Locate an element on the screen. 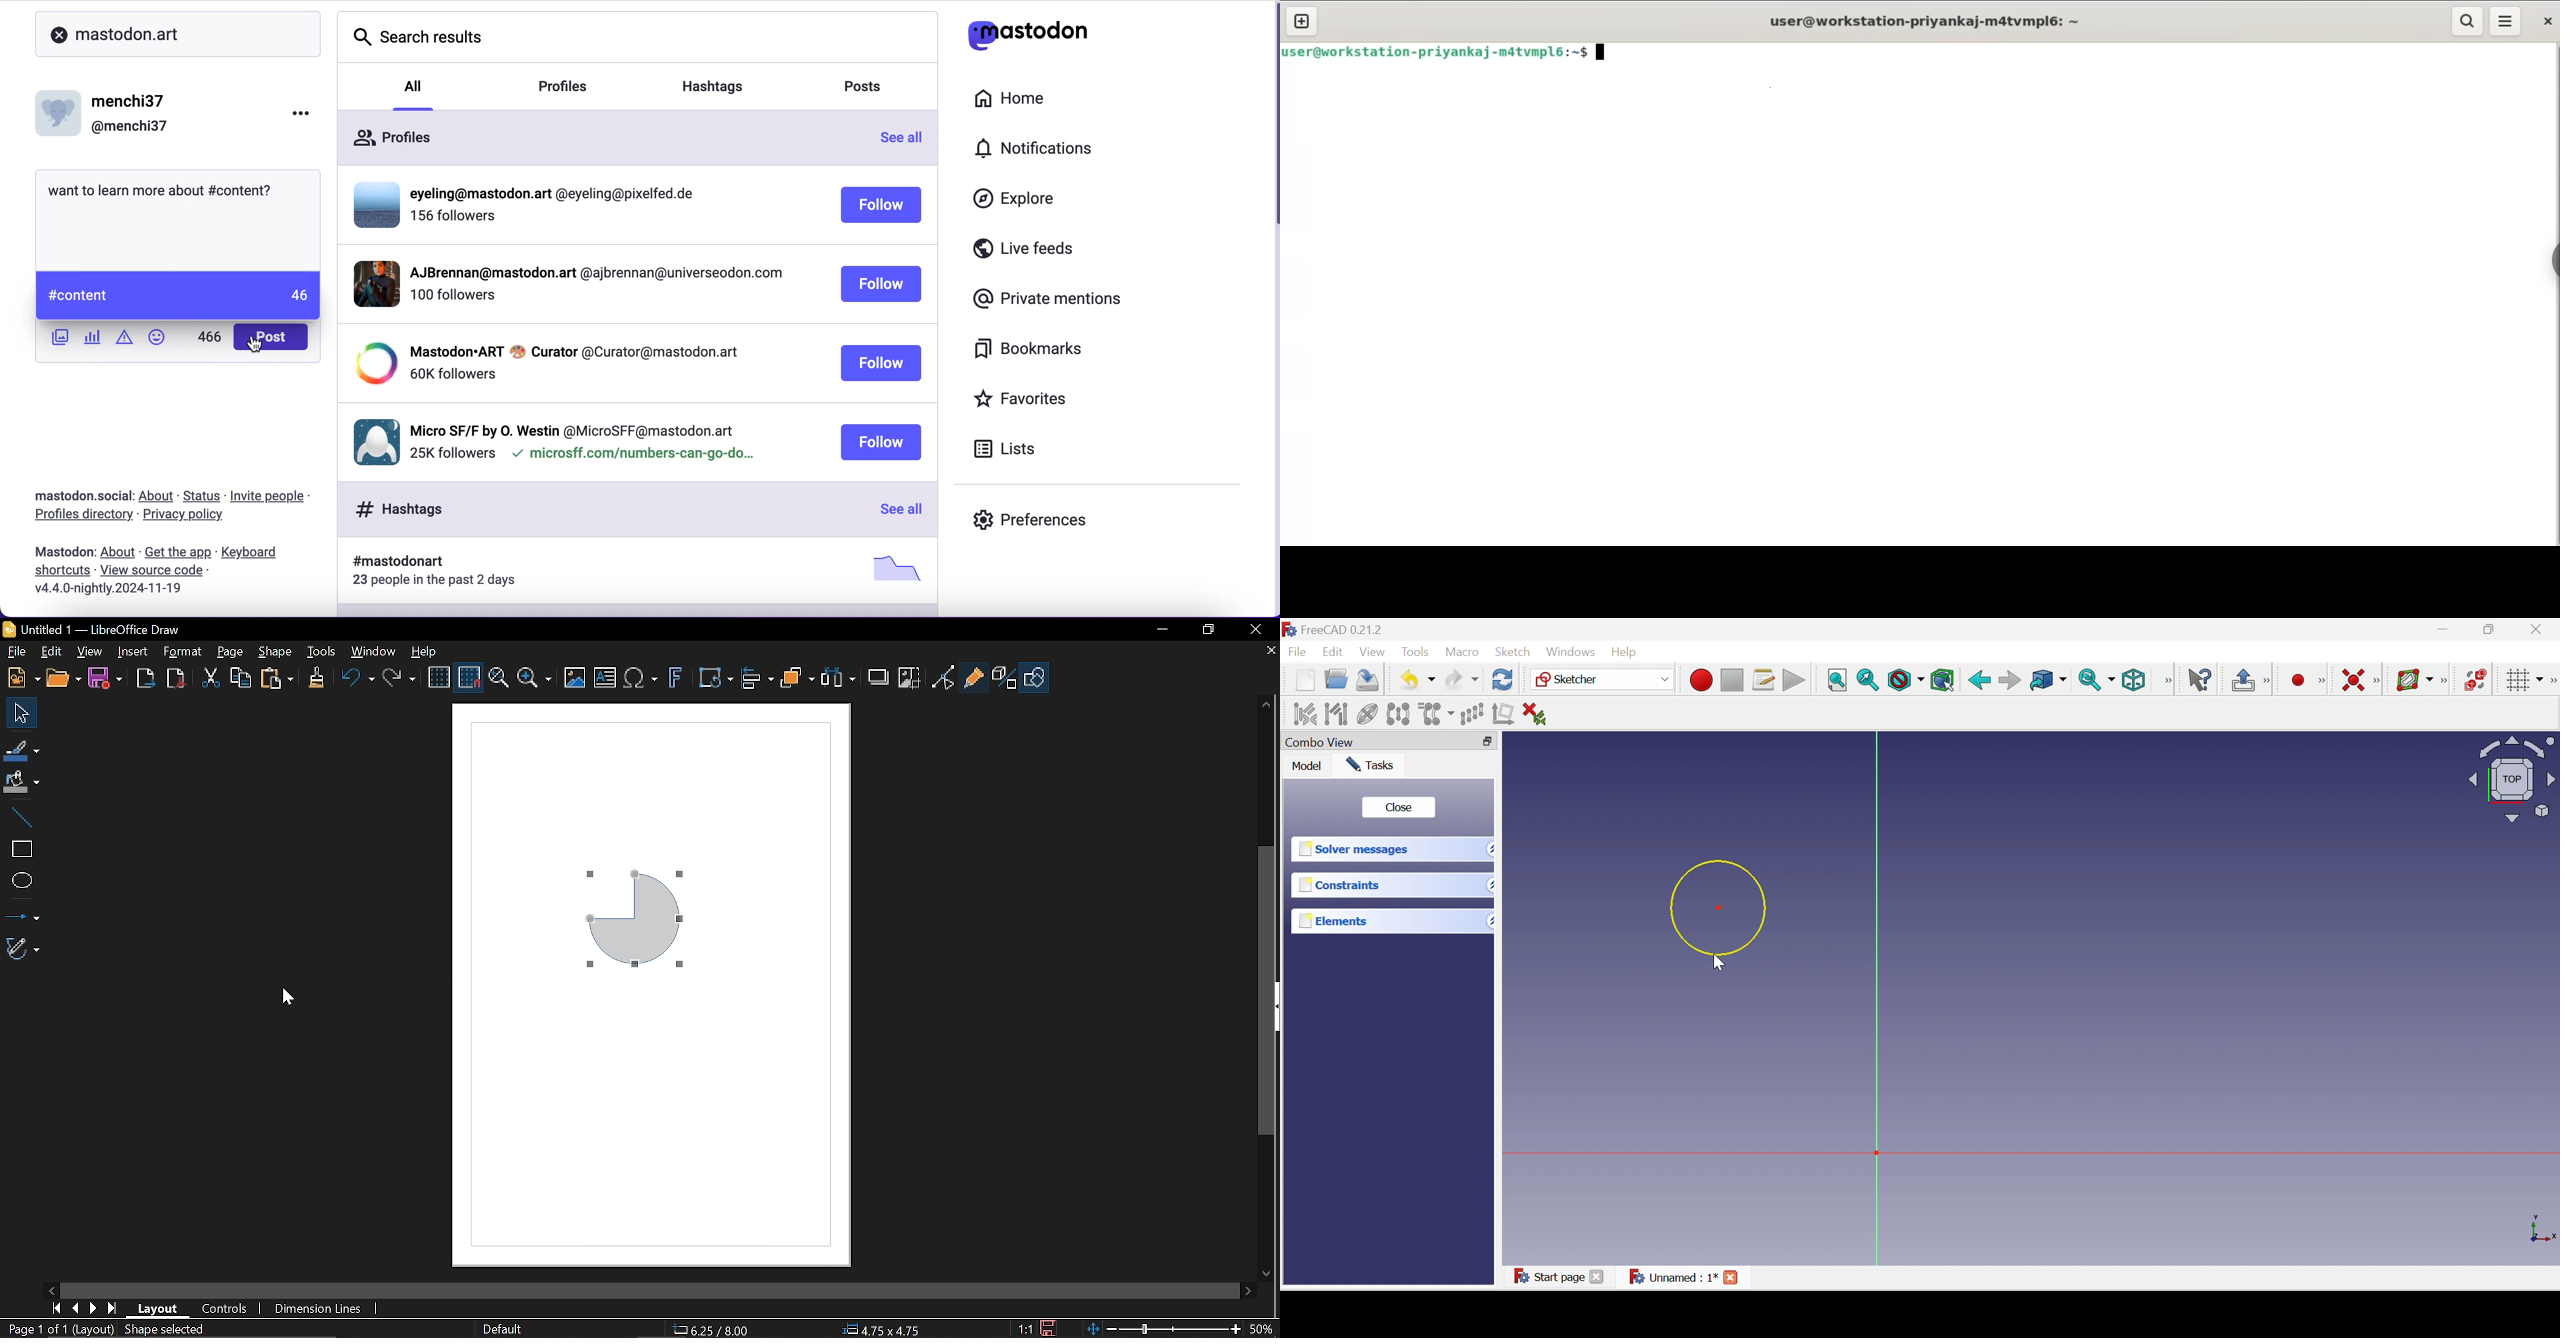 The image size is (2576, 1344). Fit selection is located at coordinates (1867, 679).